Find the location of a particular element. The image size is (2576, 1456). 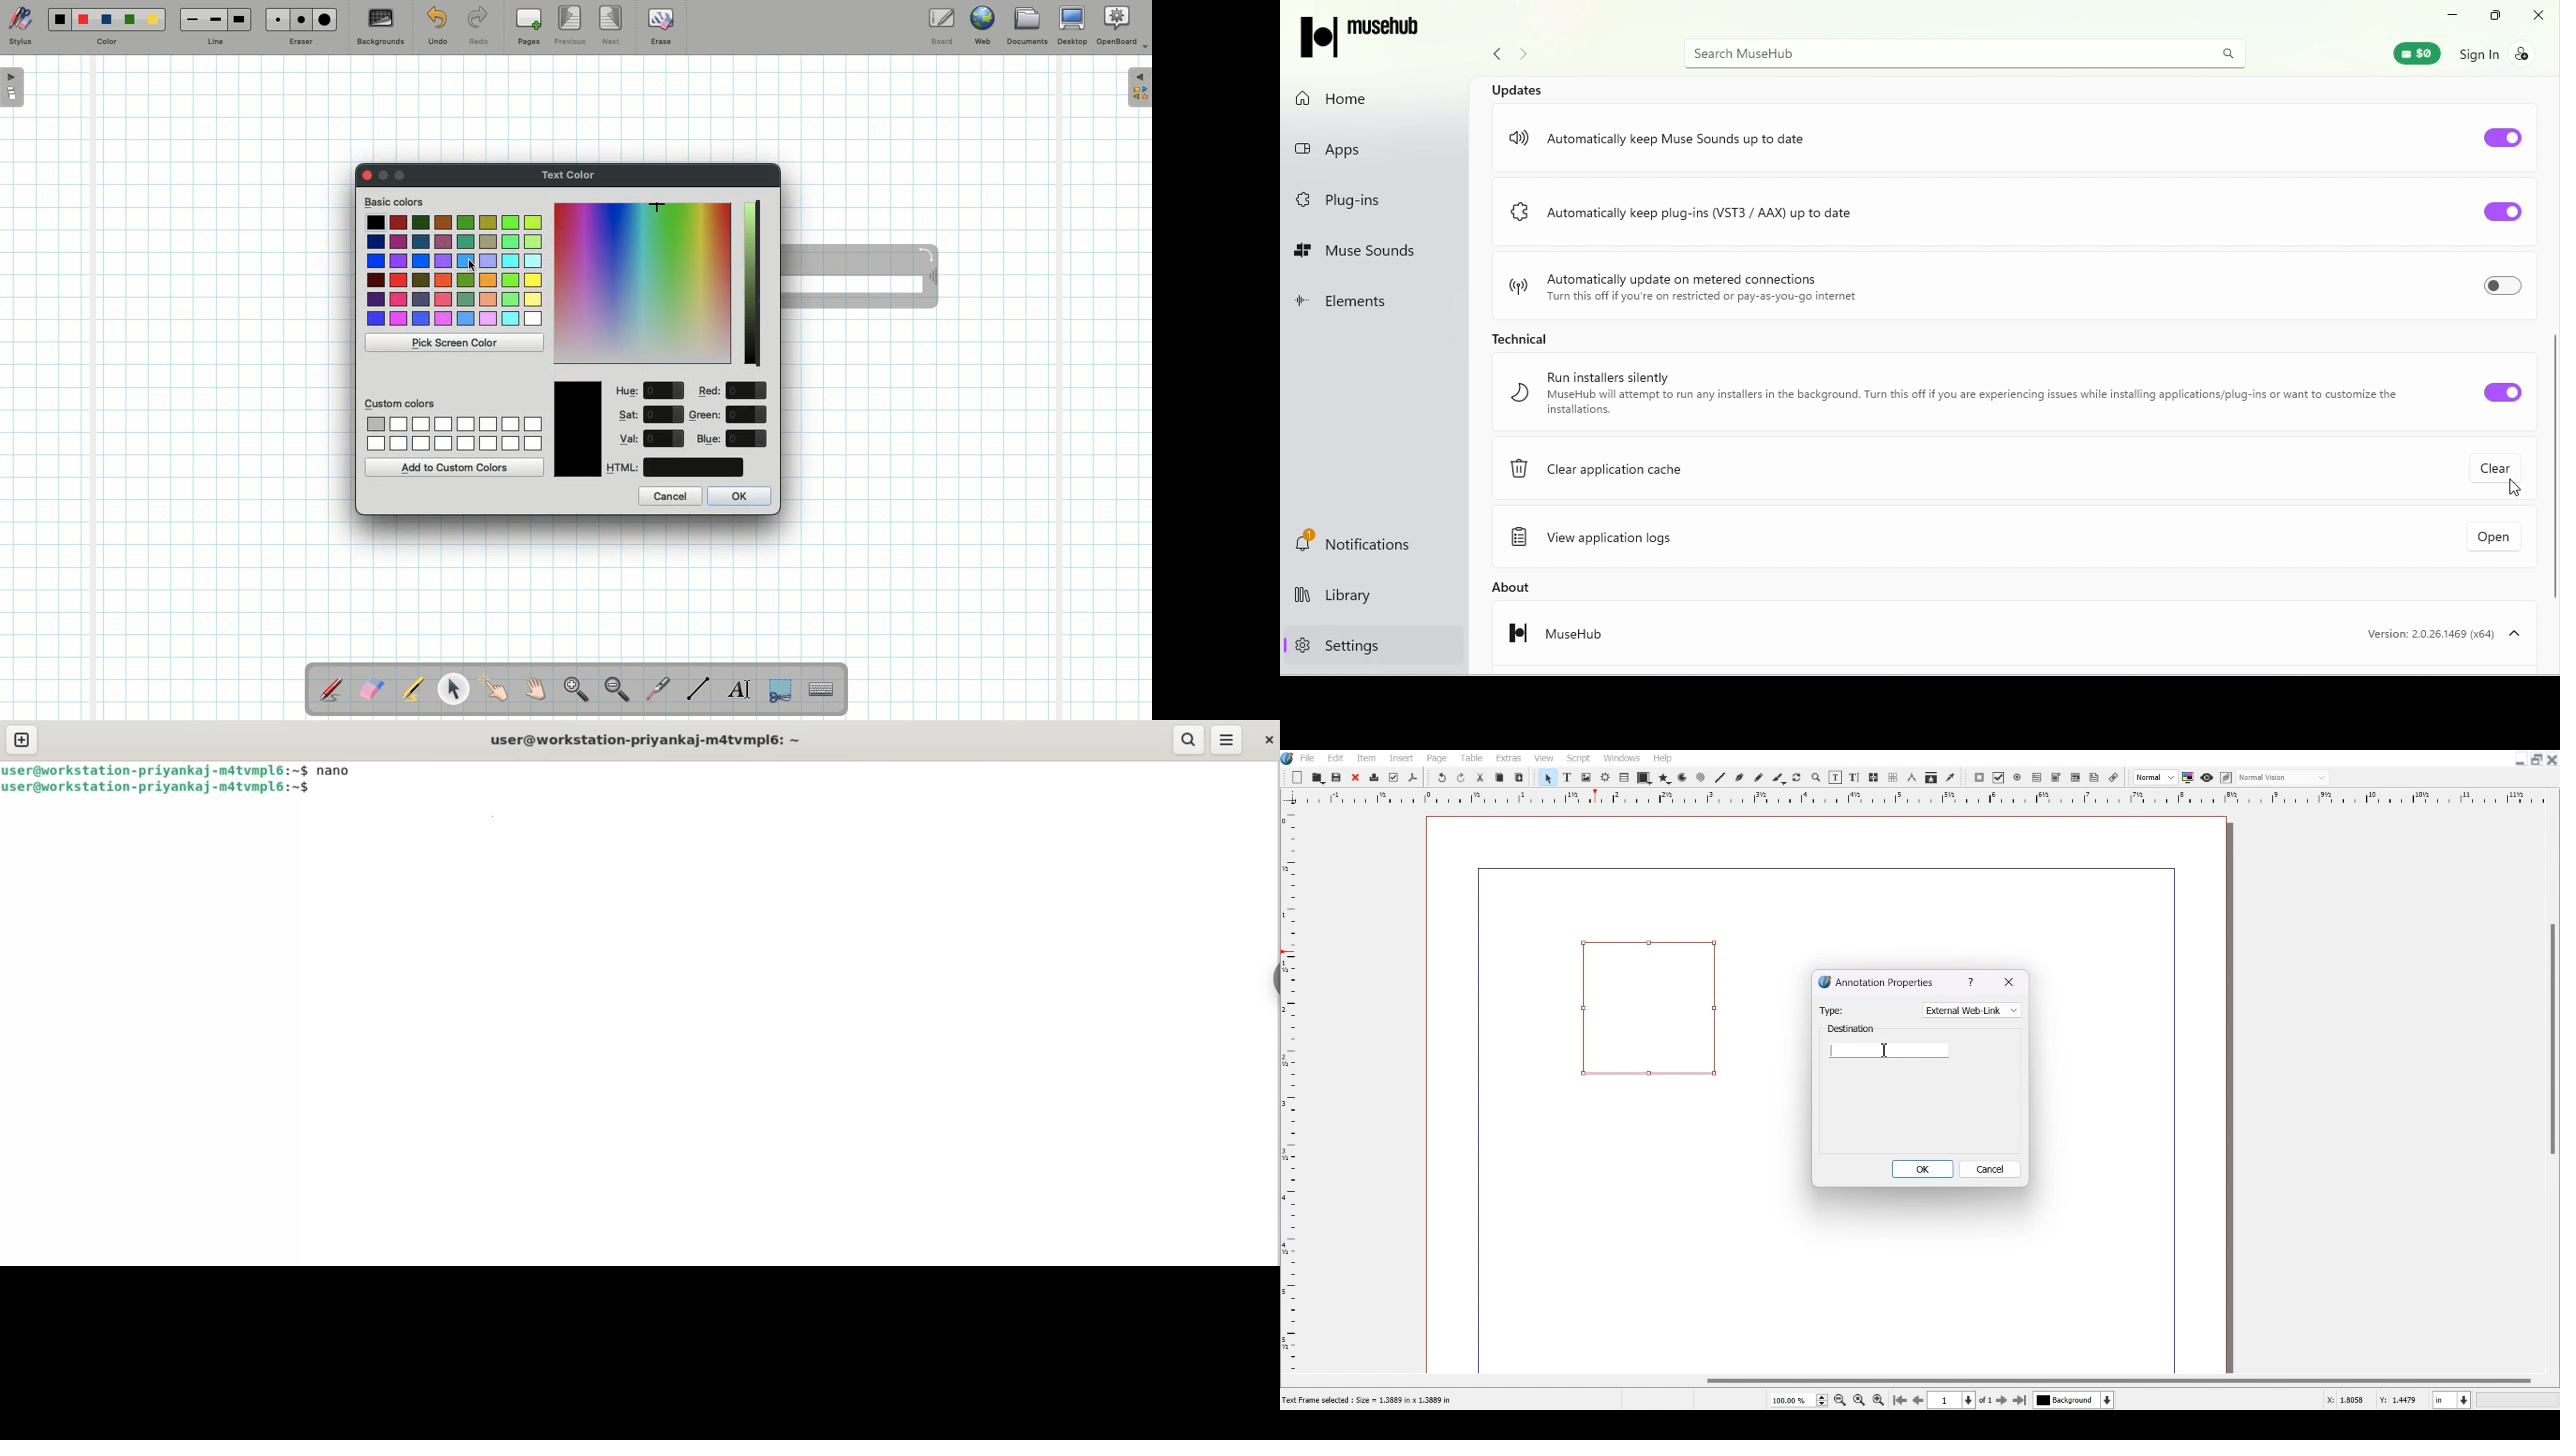

Insert is located at coordinates (1400, 758).